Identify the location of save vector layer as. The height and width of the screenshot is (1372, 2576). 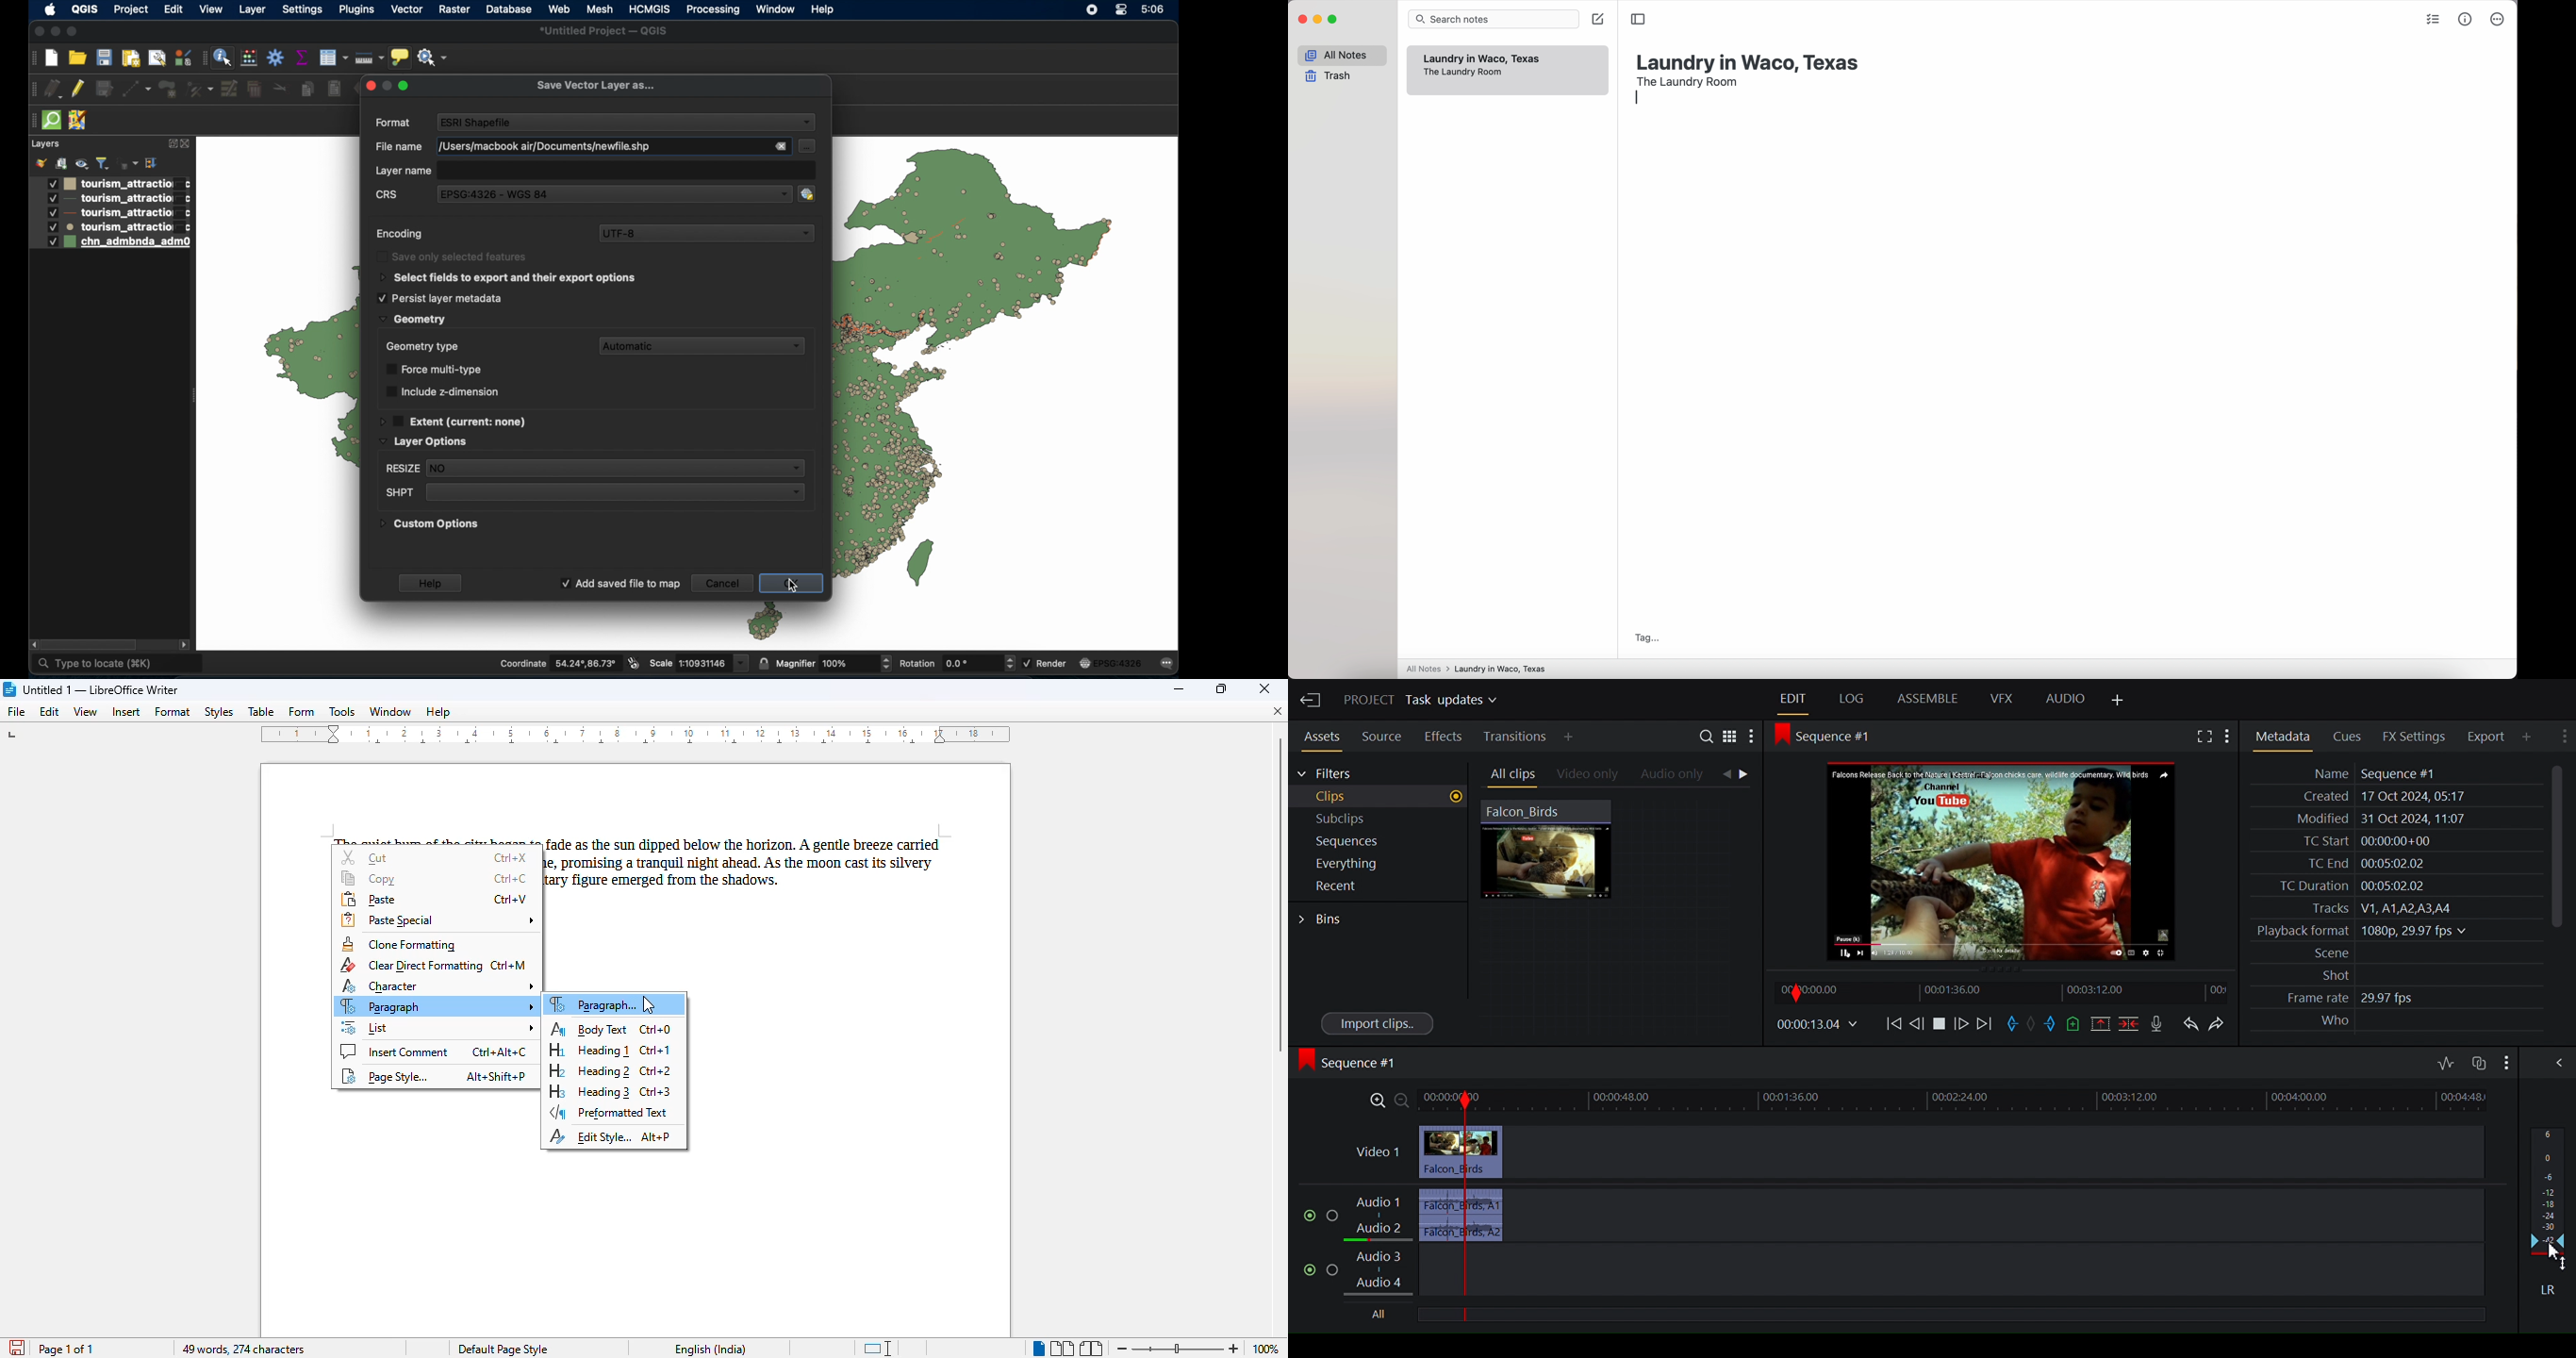
(595, 86).